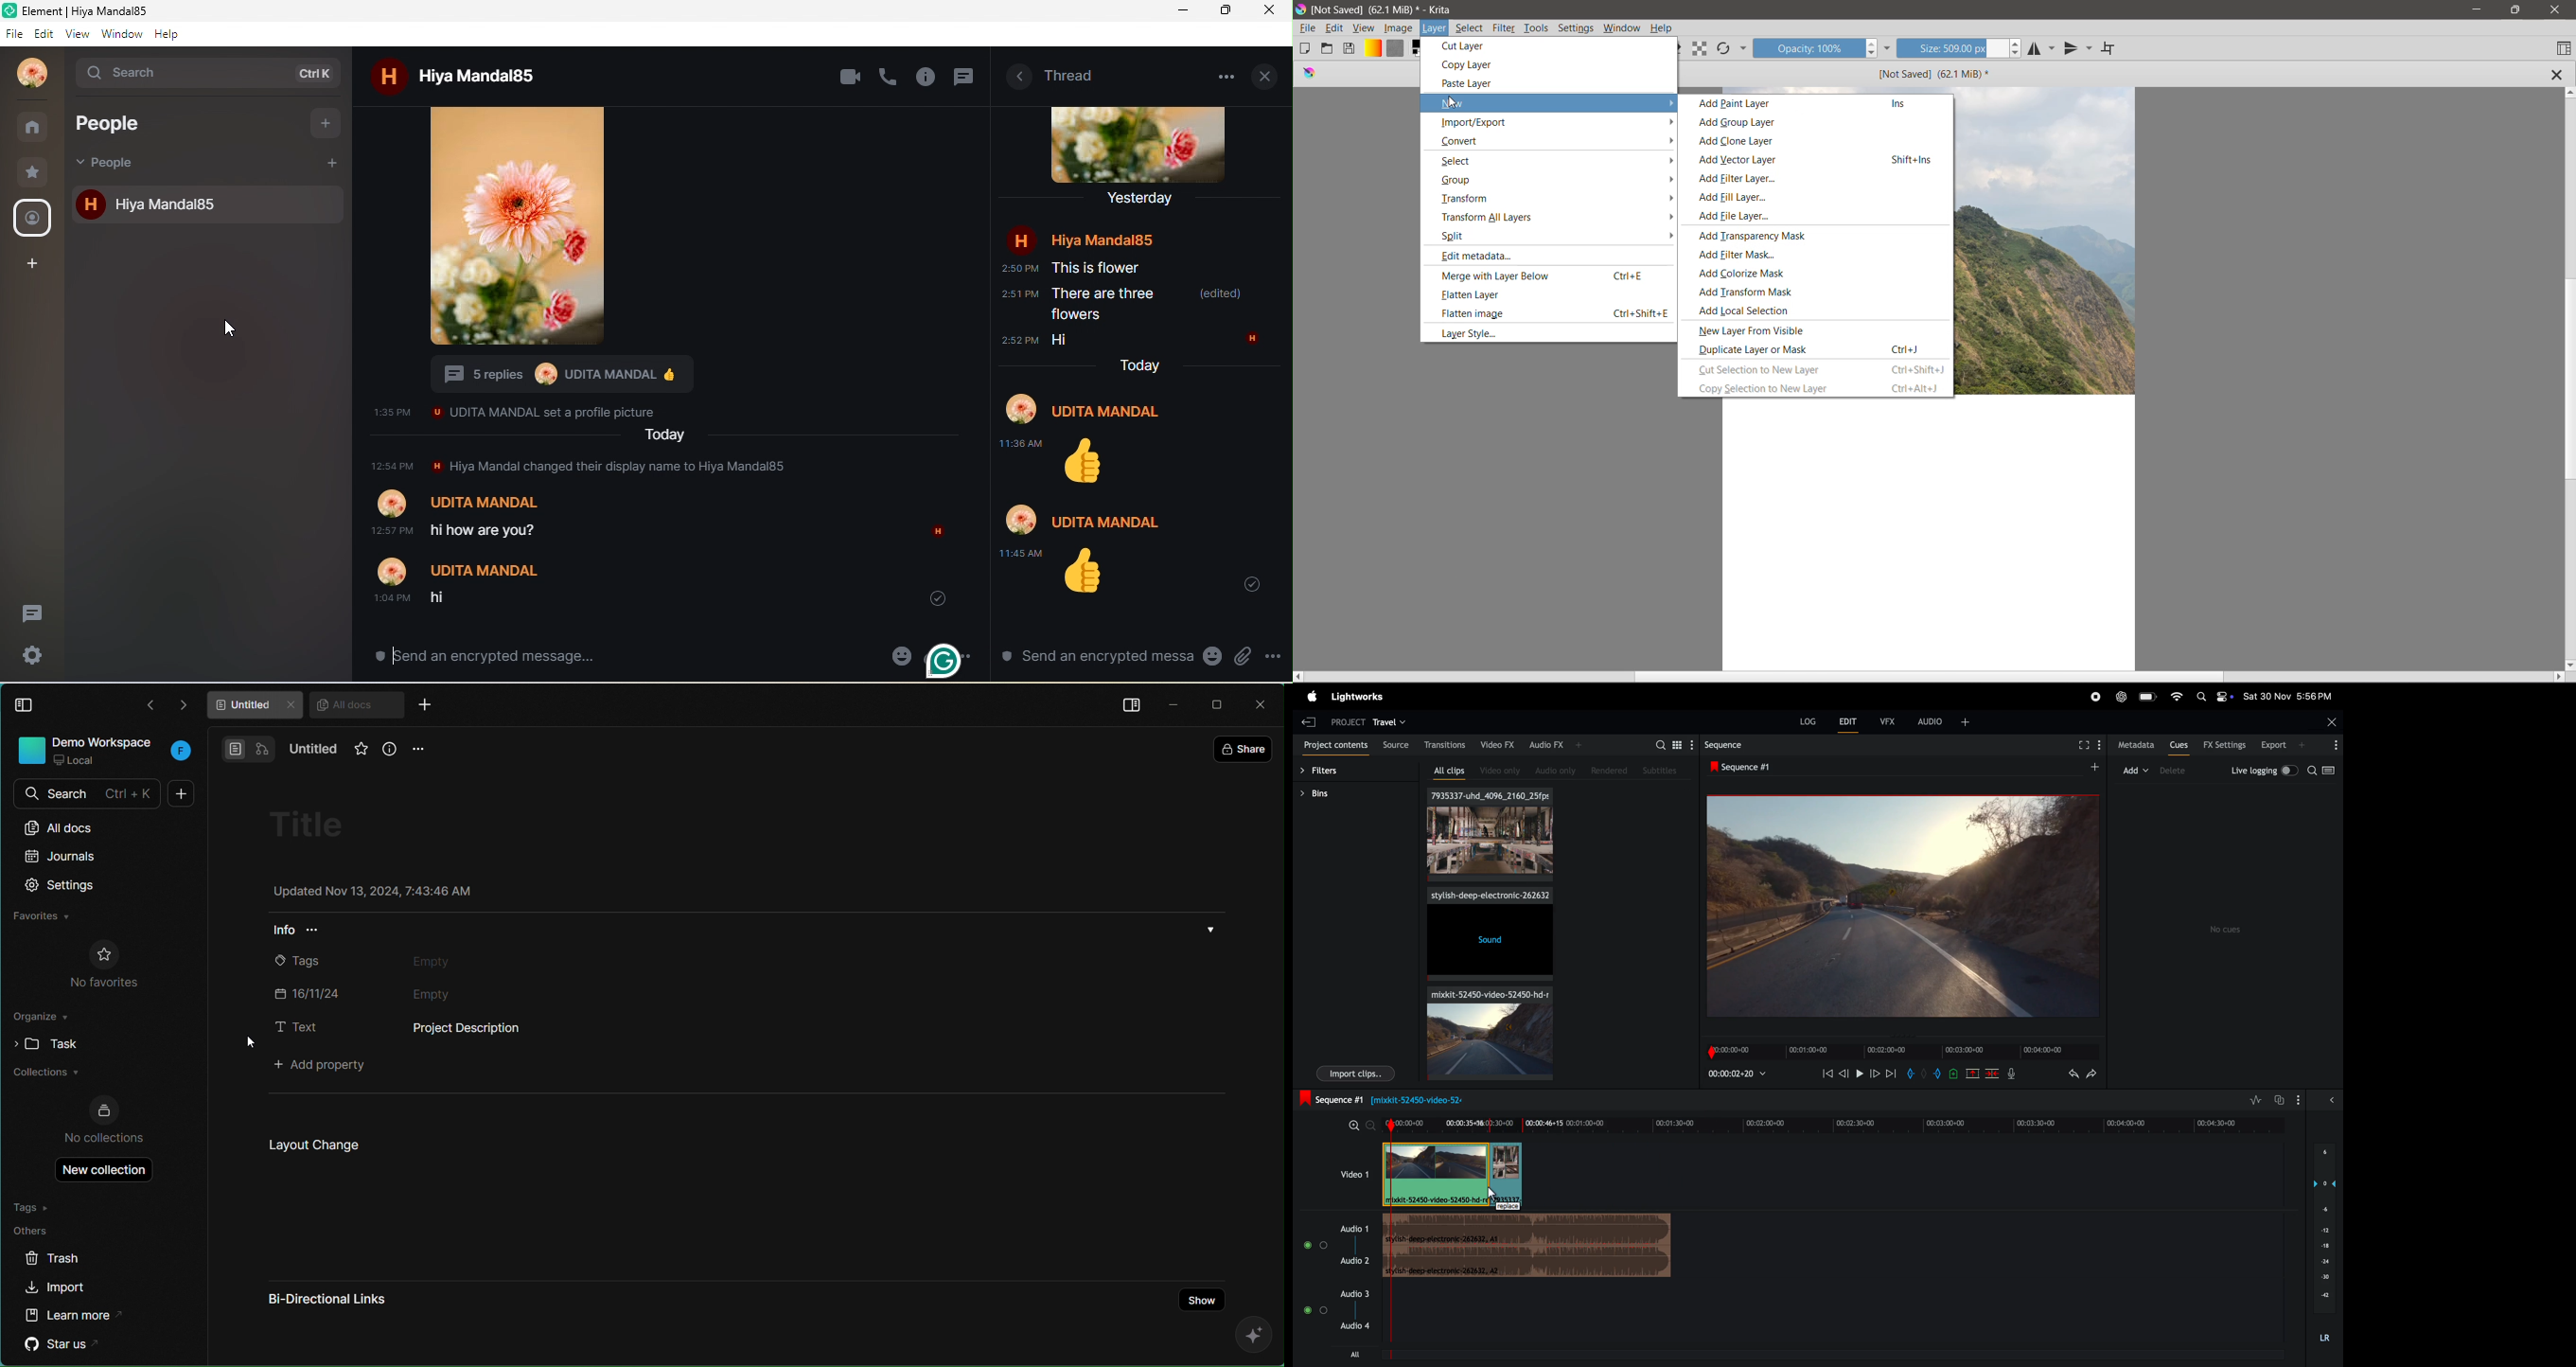  What do you see at coordinates (1221, 10) in the screenshot?
I see `maximize` at bounding box center [1221, 10].